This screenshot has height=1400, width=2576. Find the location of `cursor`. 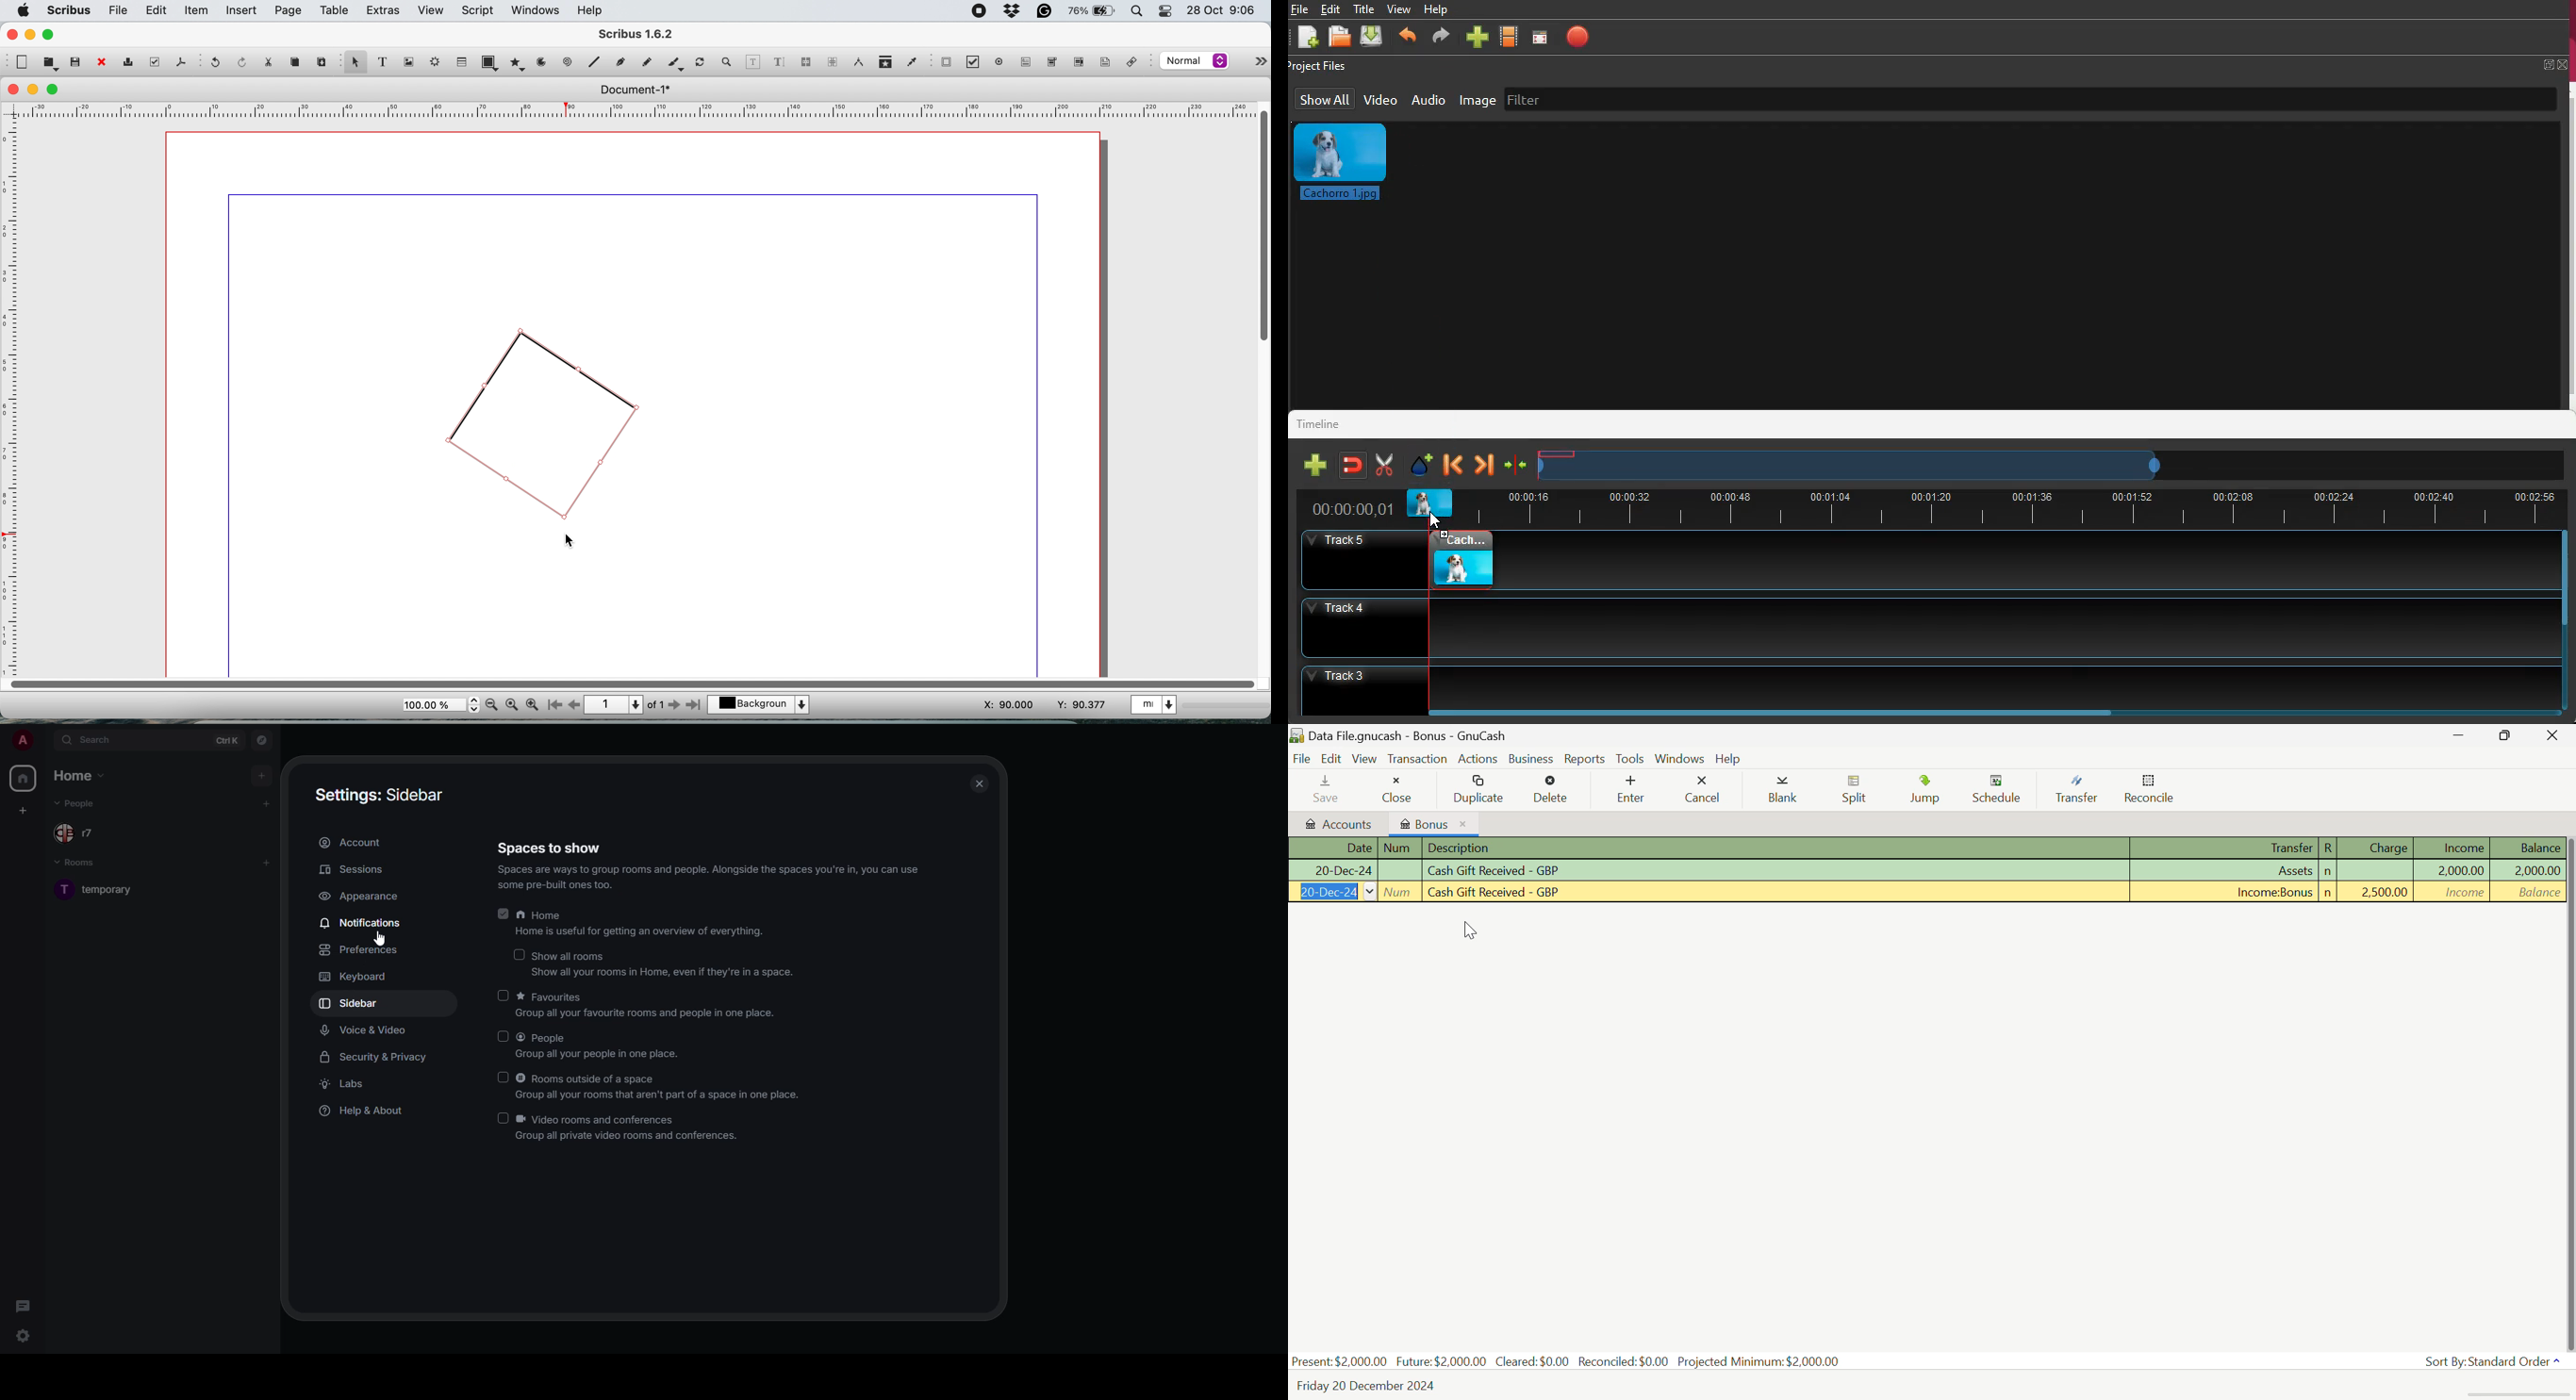

cursor is located at coordinates (377, 939).